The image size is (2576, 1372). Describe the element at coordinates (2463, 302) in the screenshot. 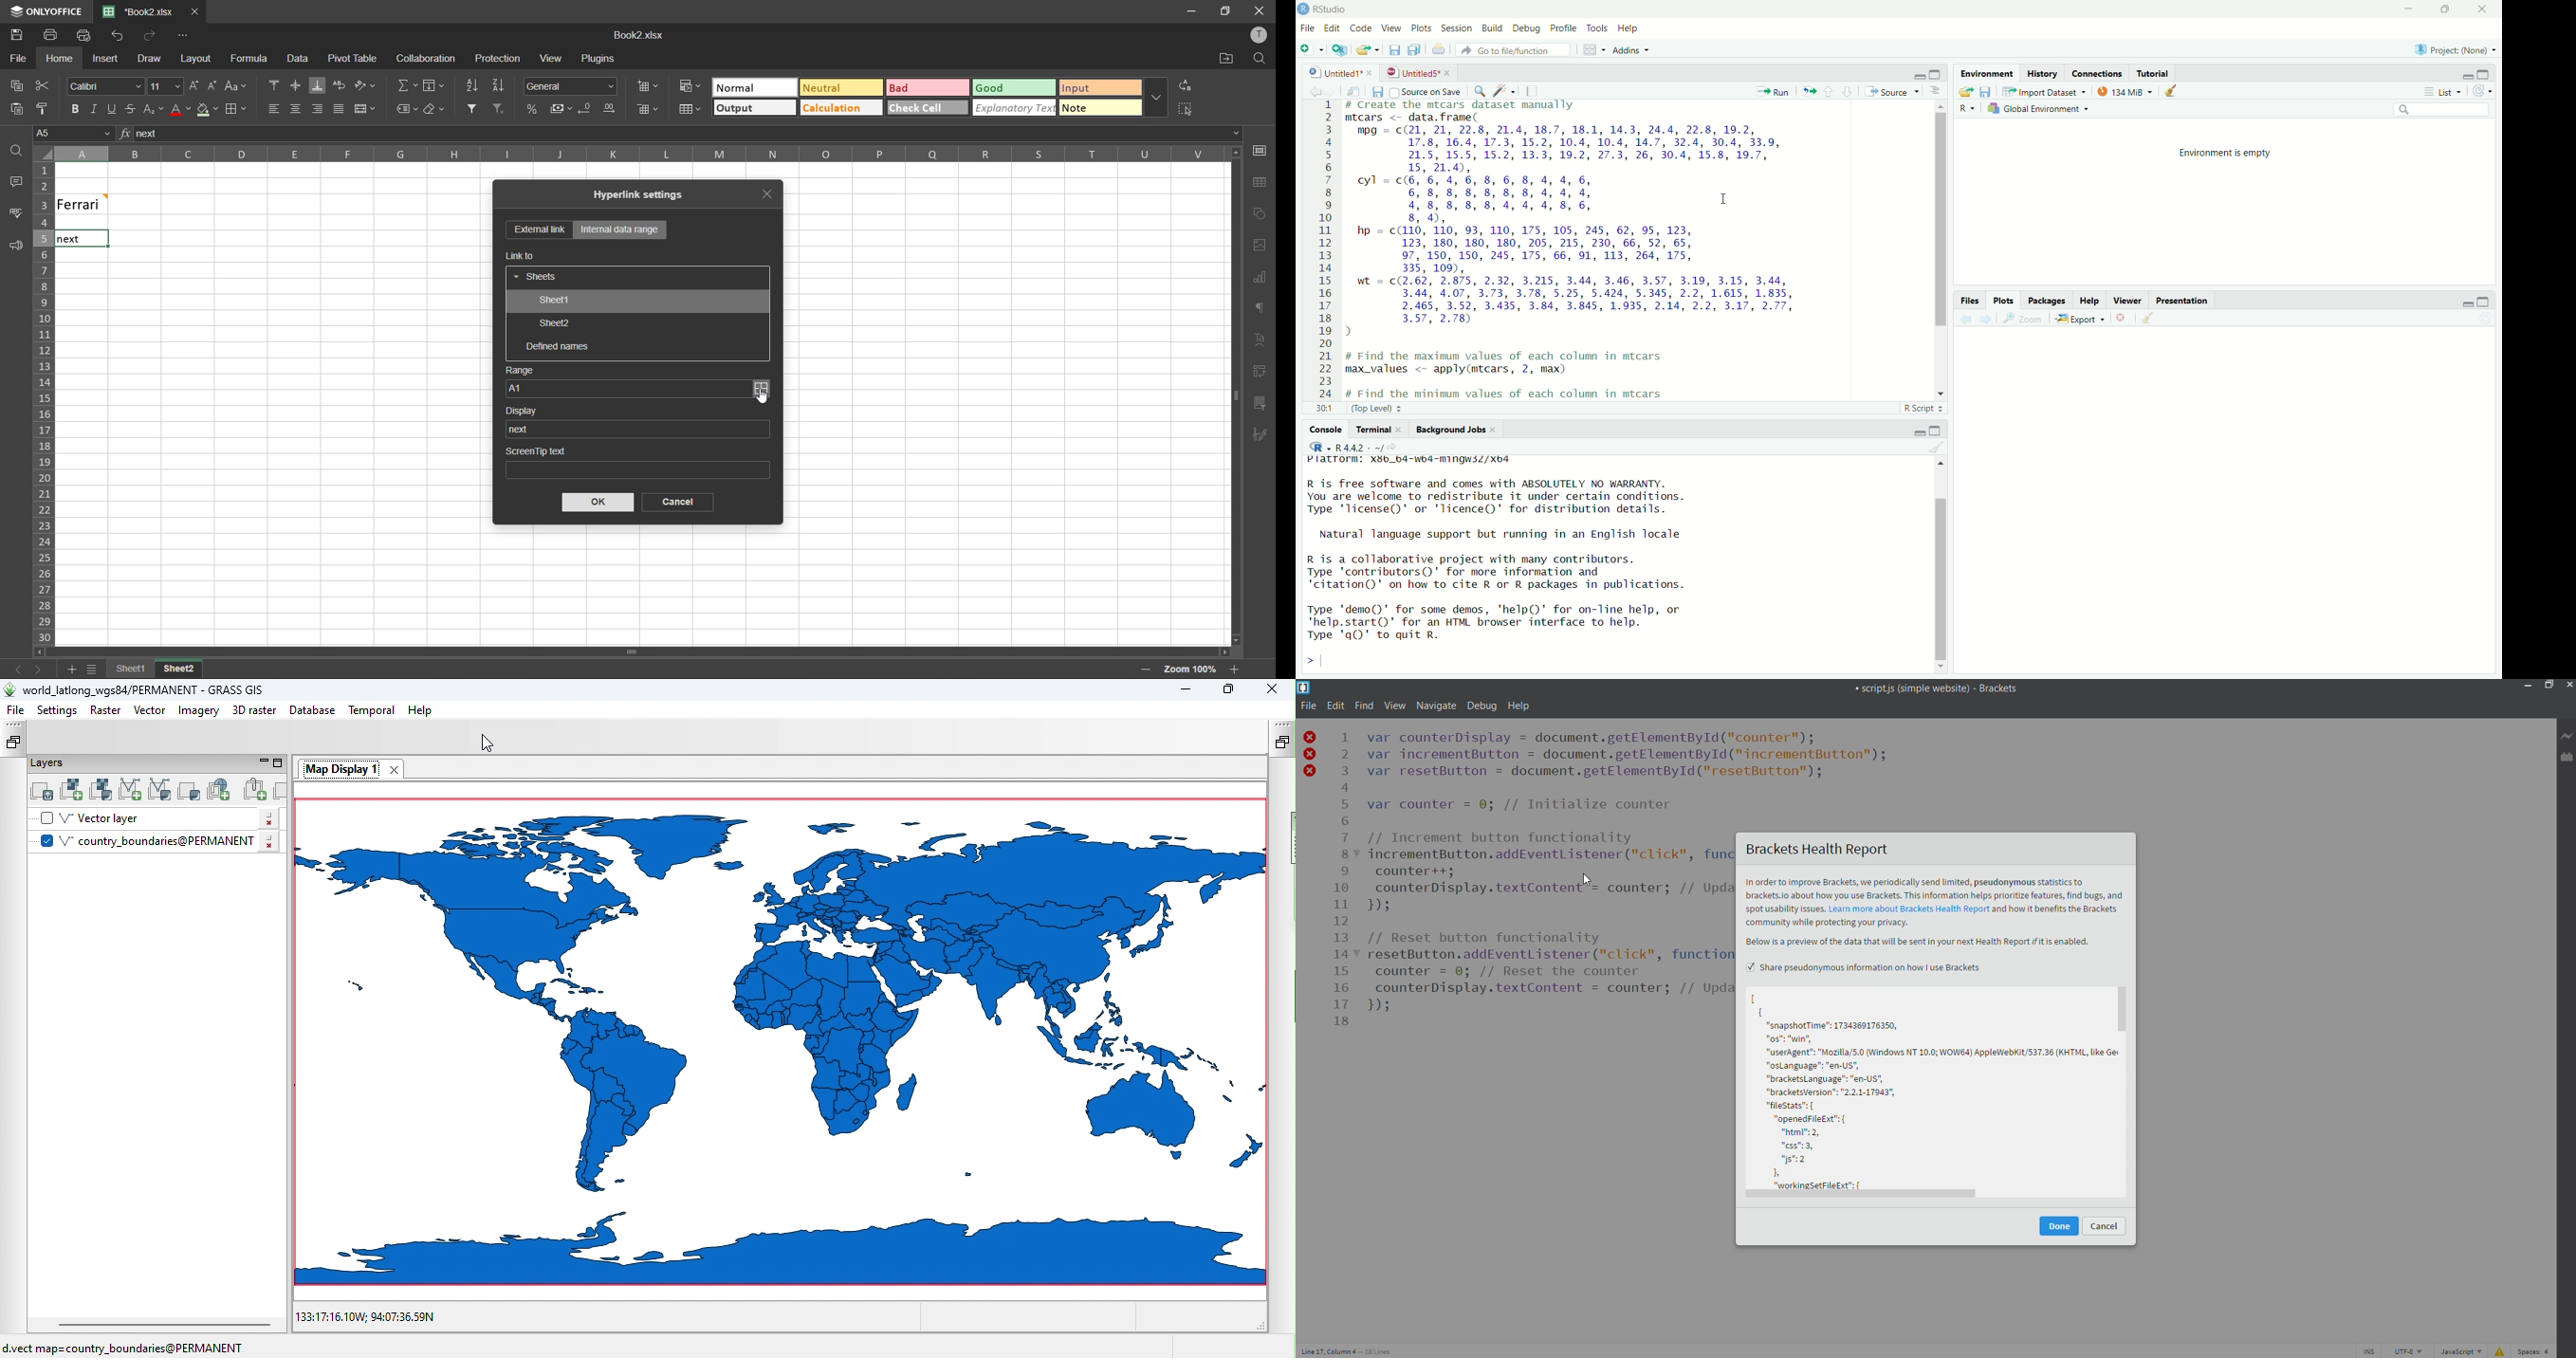

I see `minimise` at that location.